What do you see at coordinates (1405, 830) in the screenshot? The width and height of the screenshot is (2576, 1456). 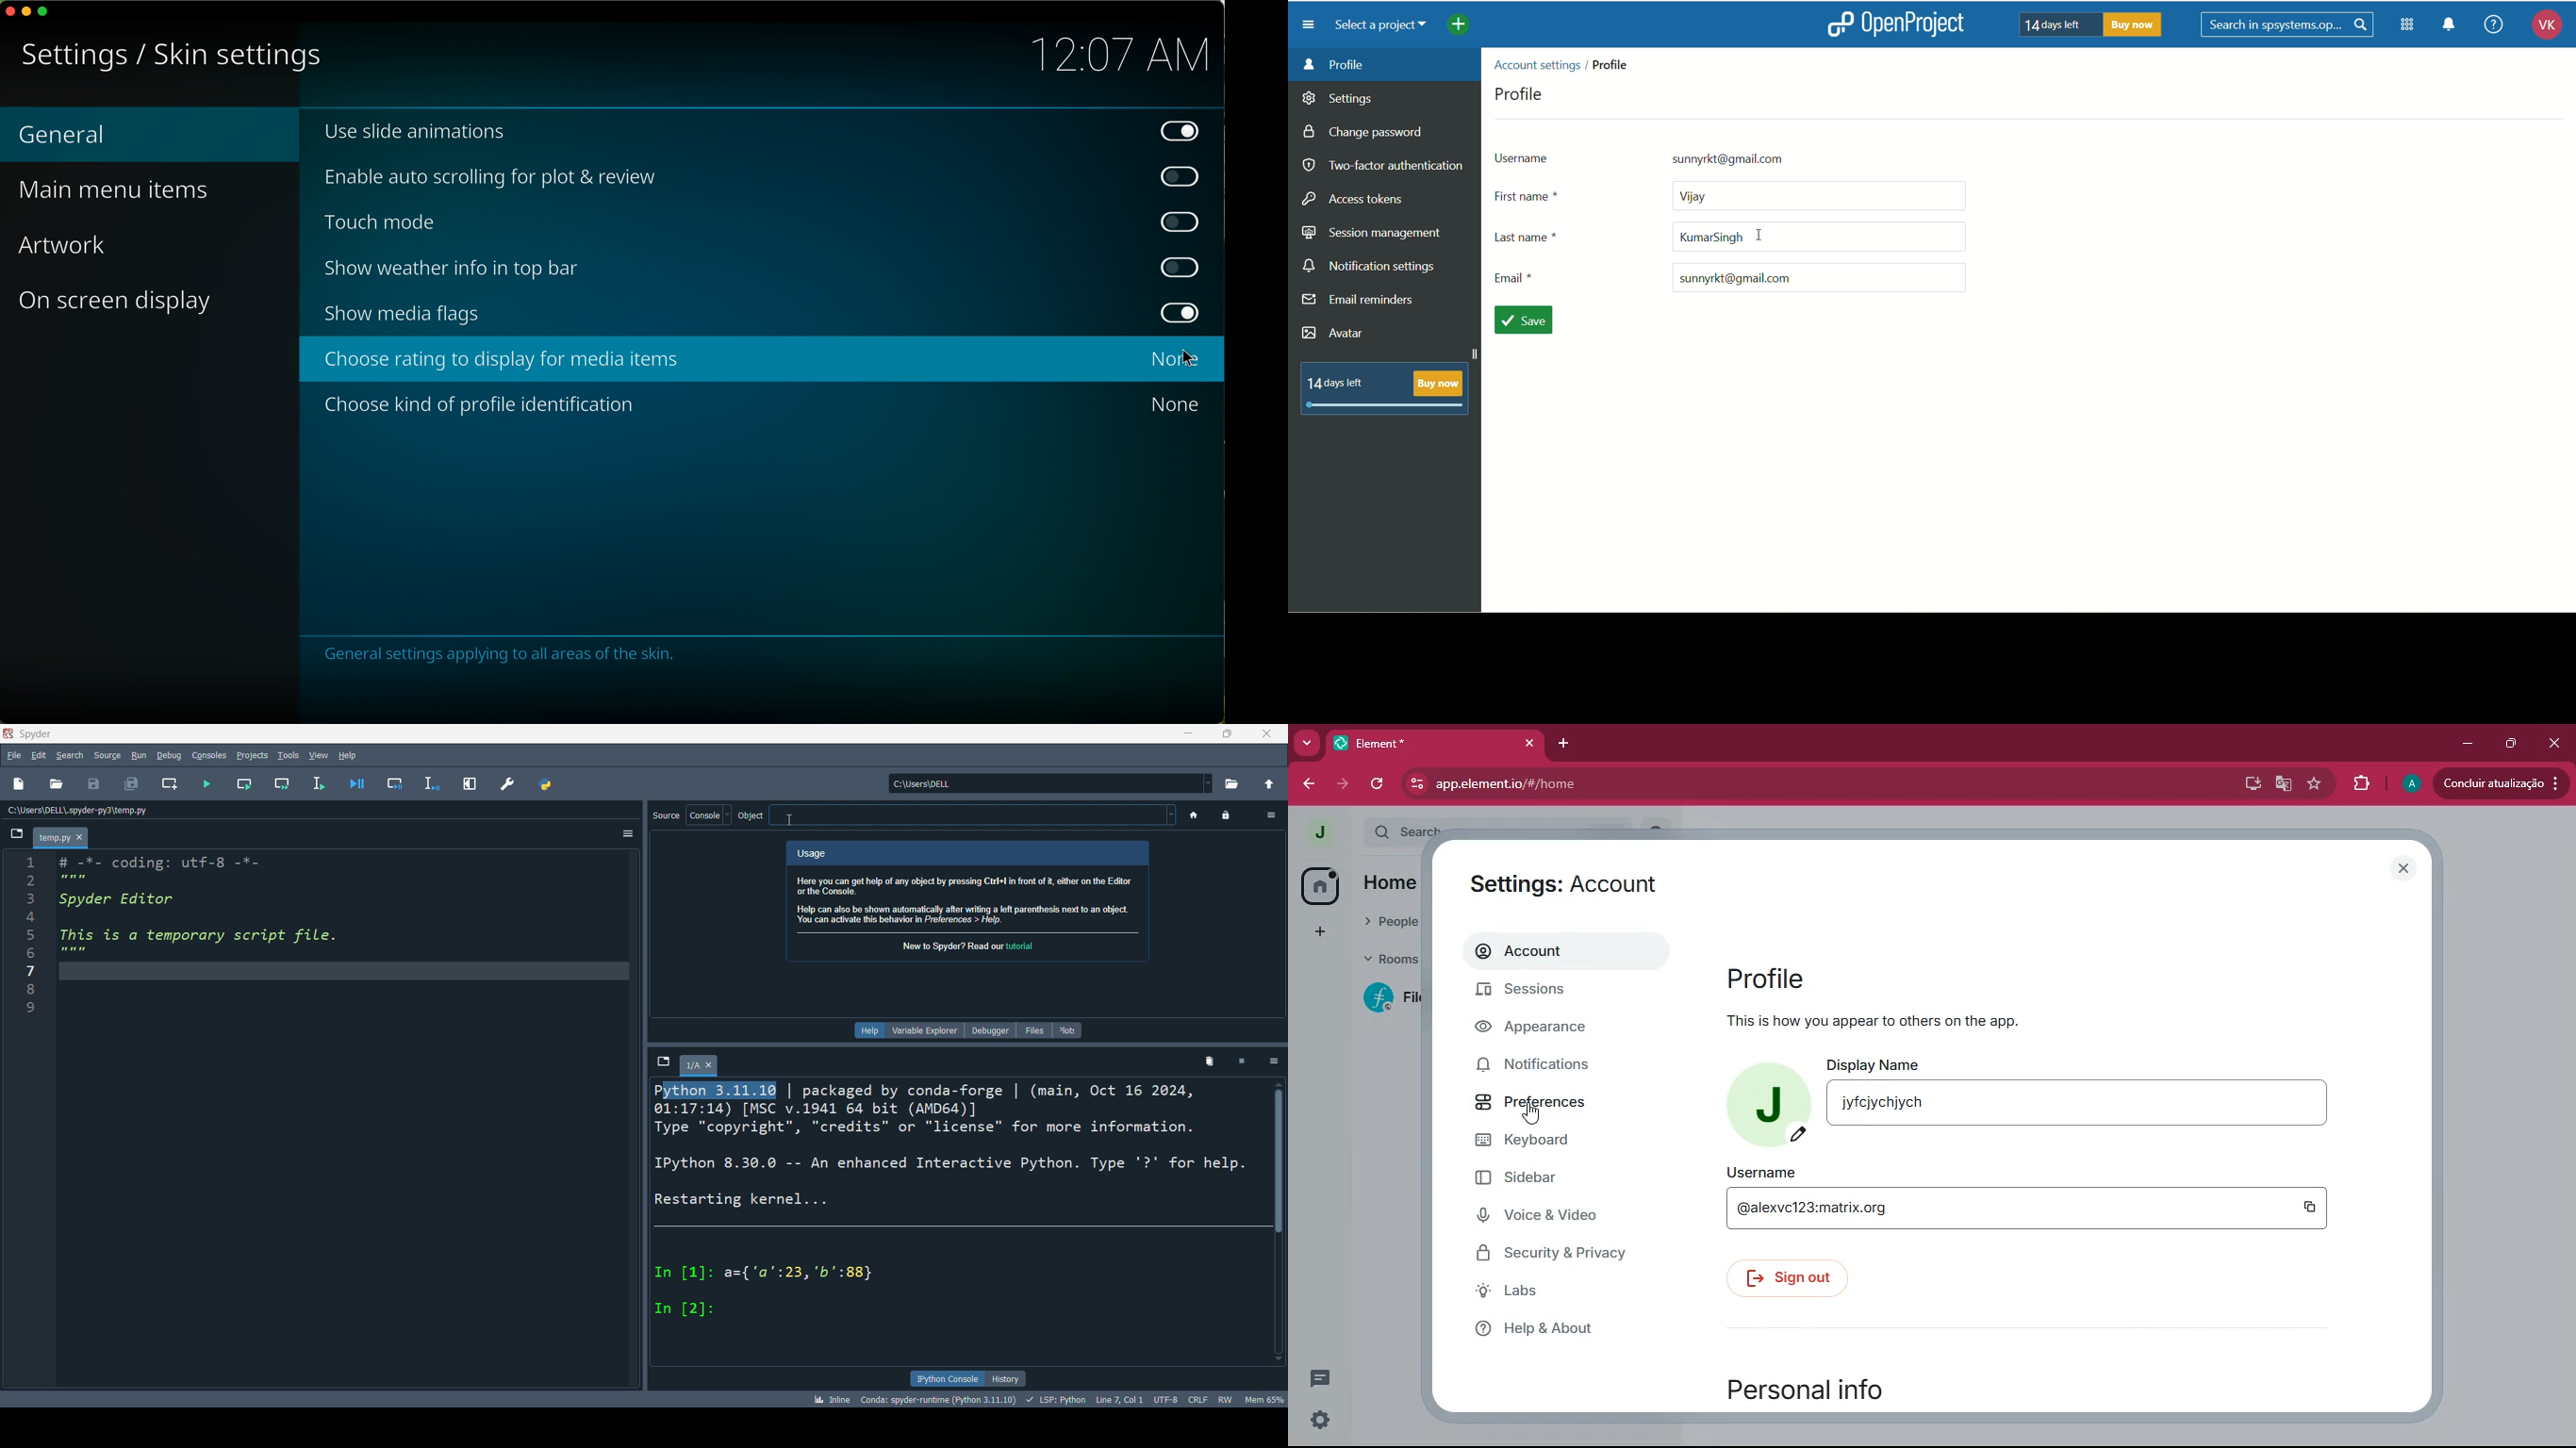 I see `search ctrl` at bounding box center [1405, 830].